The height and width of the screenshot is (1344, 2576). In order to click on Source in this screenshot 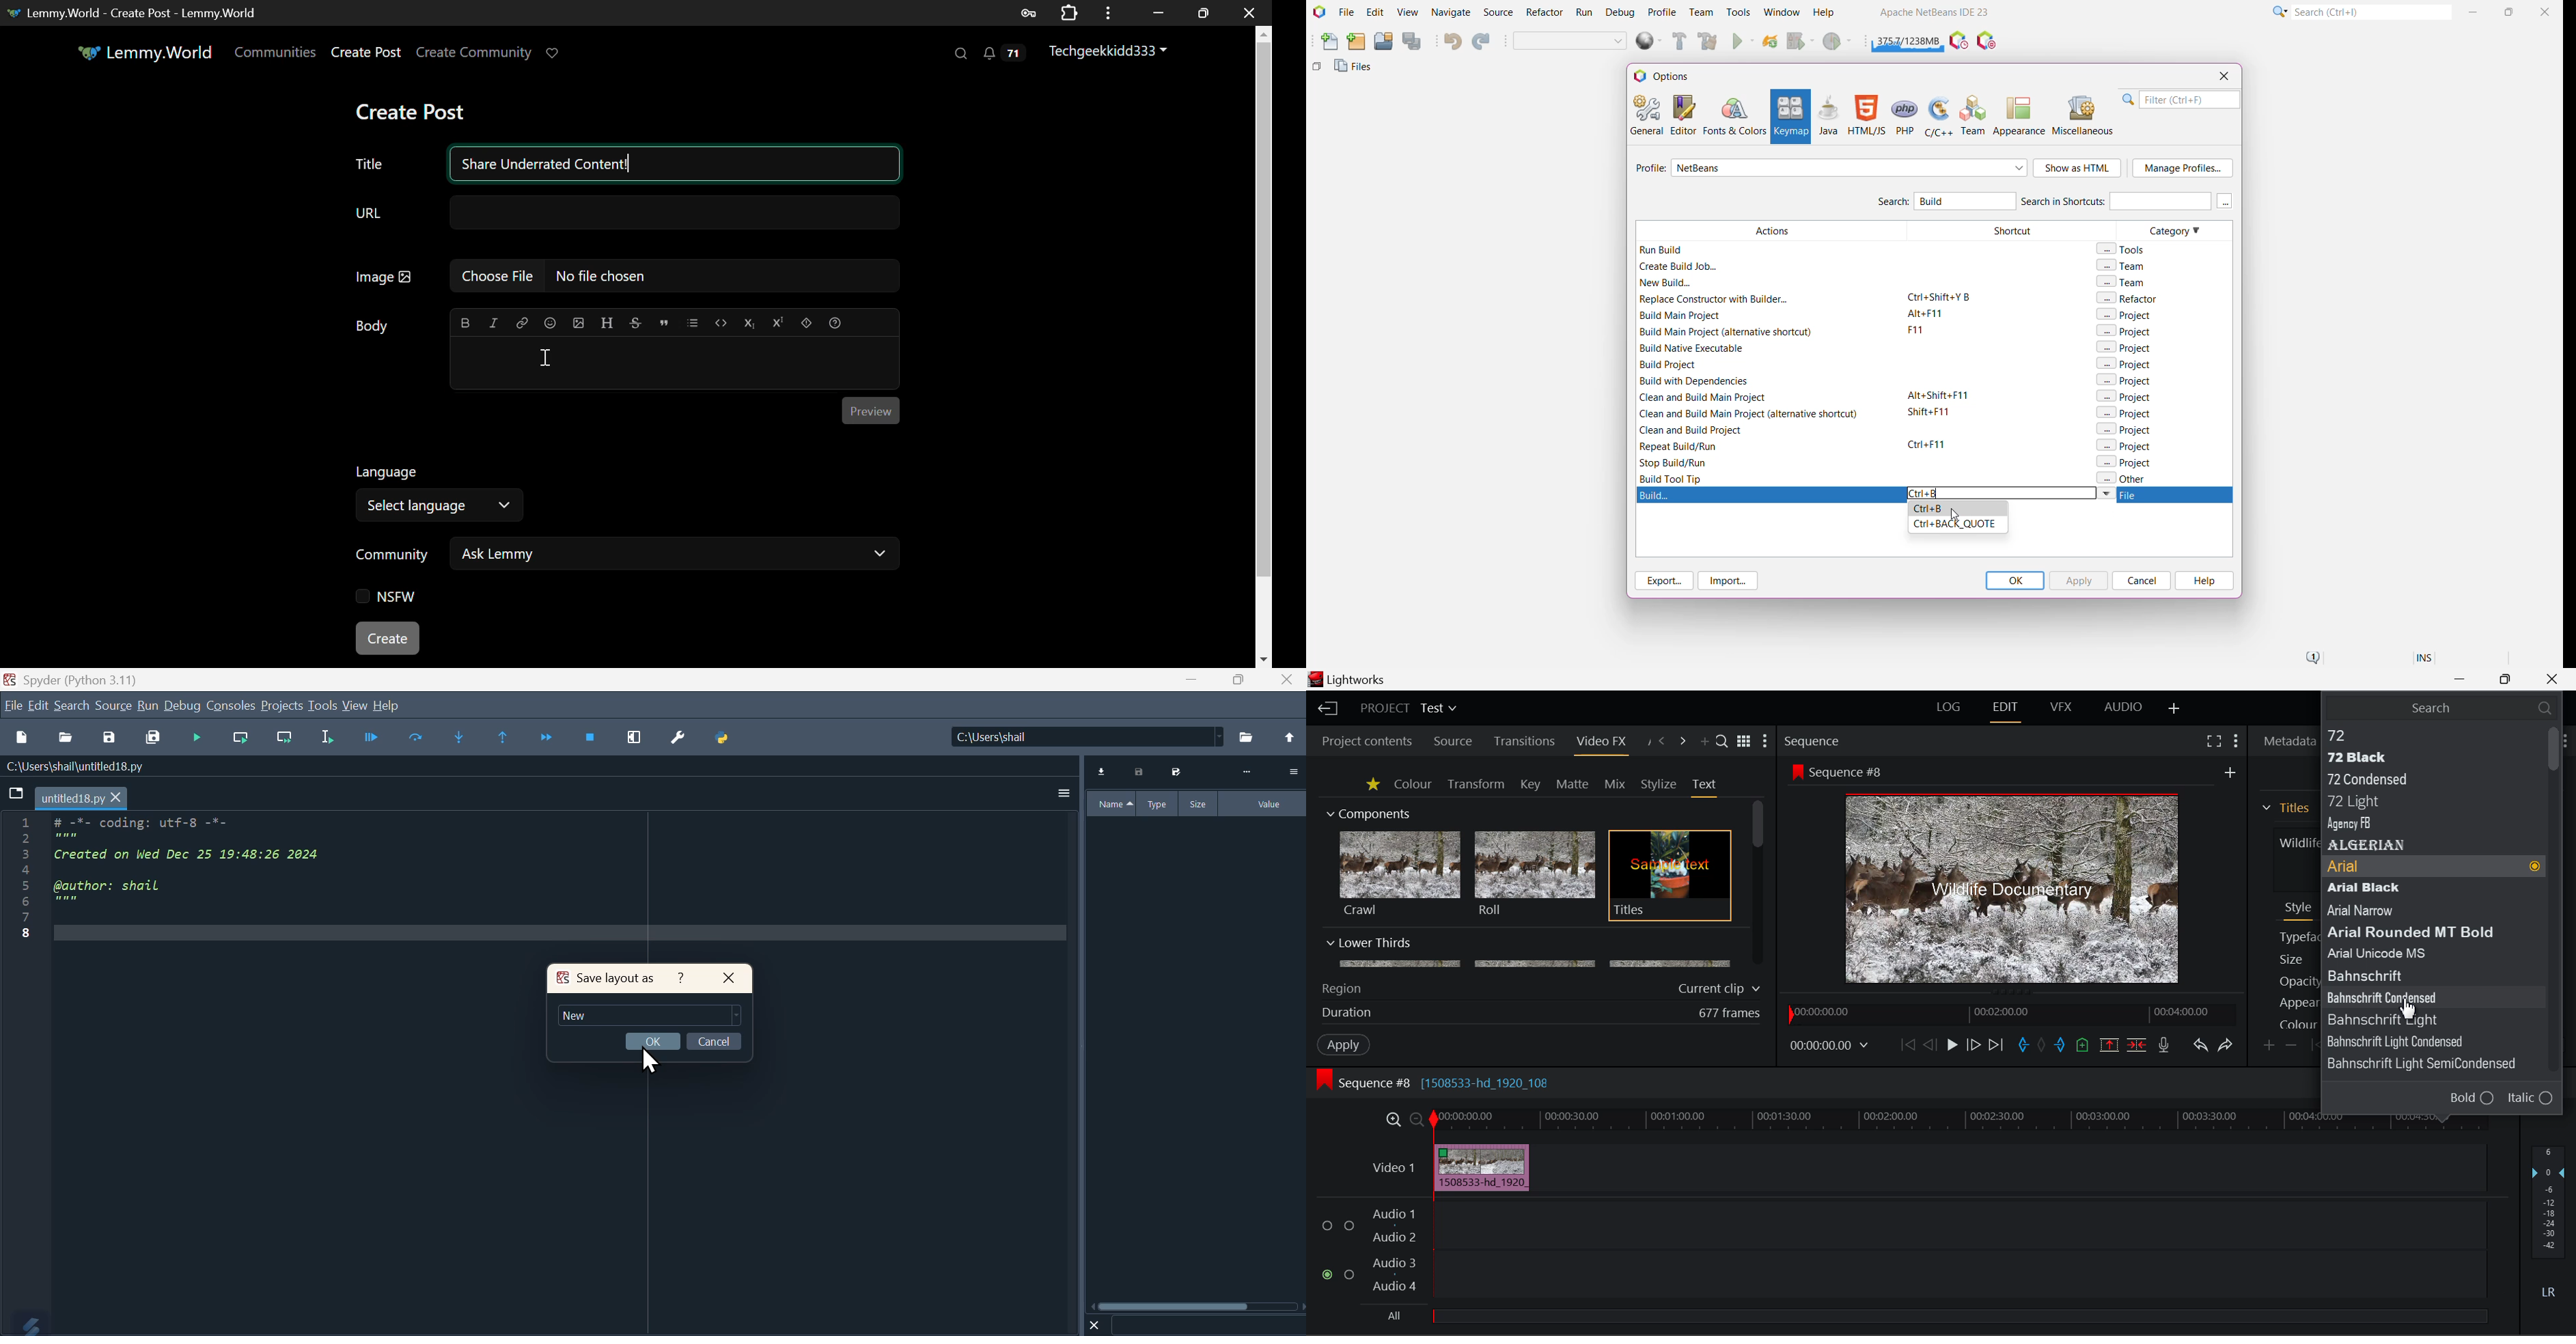, I will do `click(114, 705)`.